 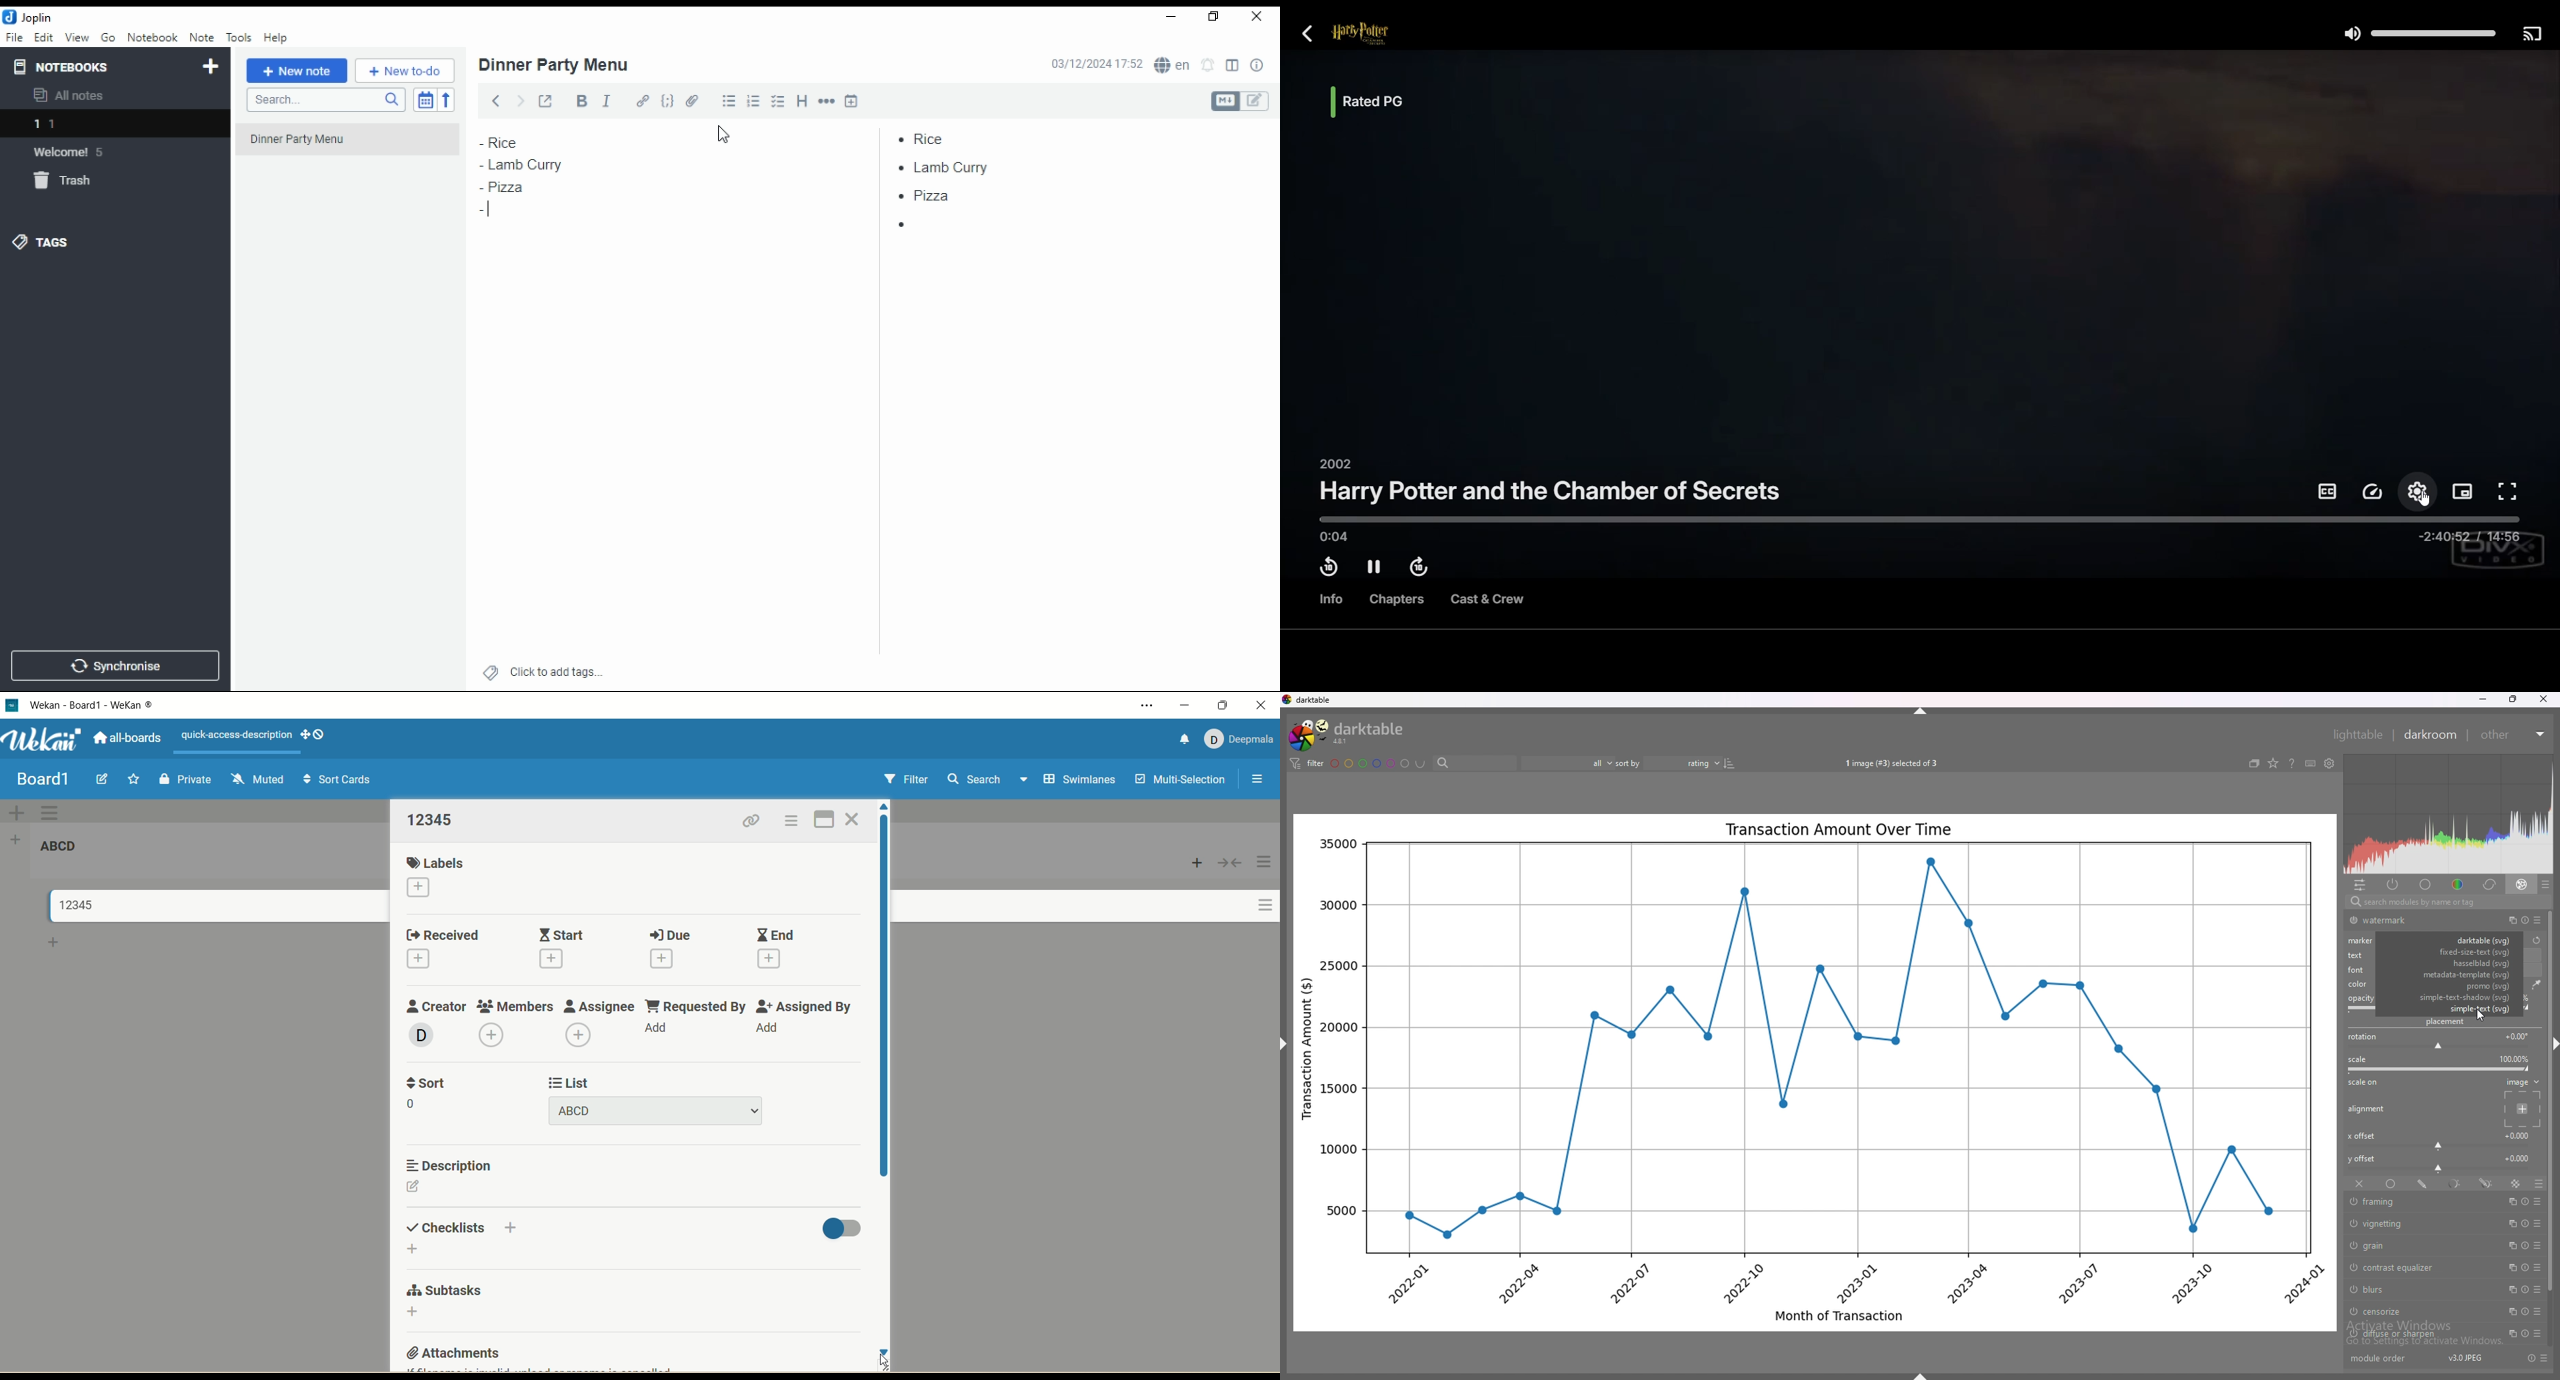 I want to click on Remaining Time, so click(x=2467, y=539).